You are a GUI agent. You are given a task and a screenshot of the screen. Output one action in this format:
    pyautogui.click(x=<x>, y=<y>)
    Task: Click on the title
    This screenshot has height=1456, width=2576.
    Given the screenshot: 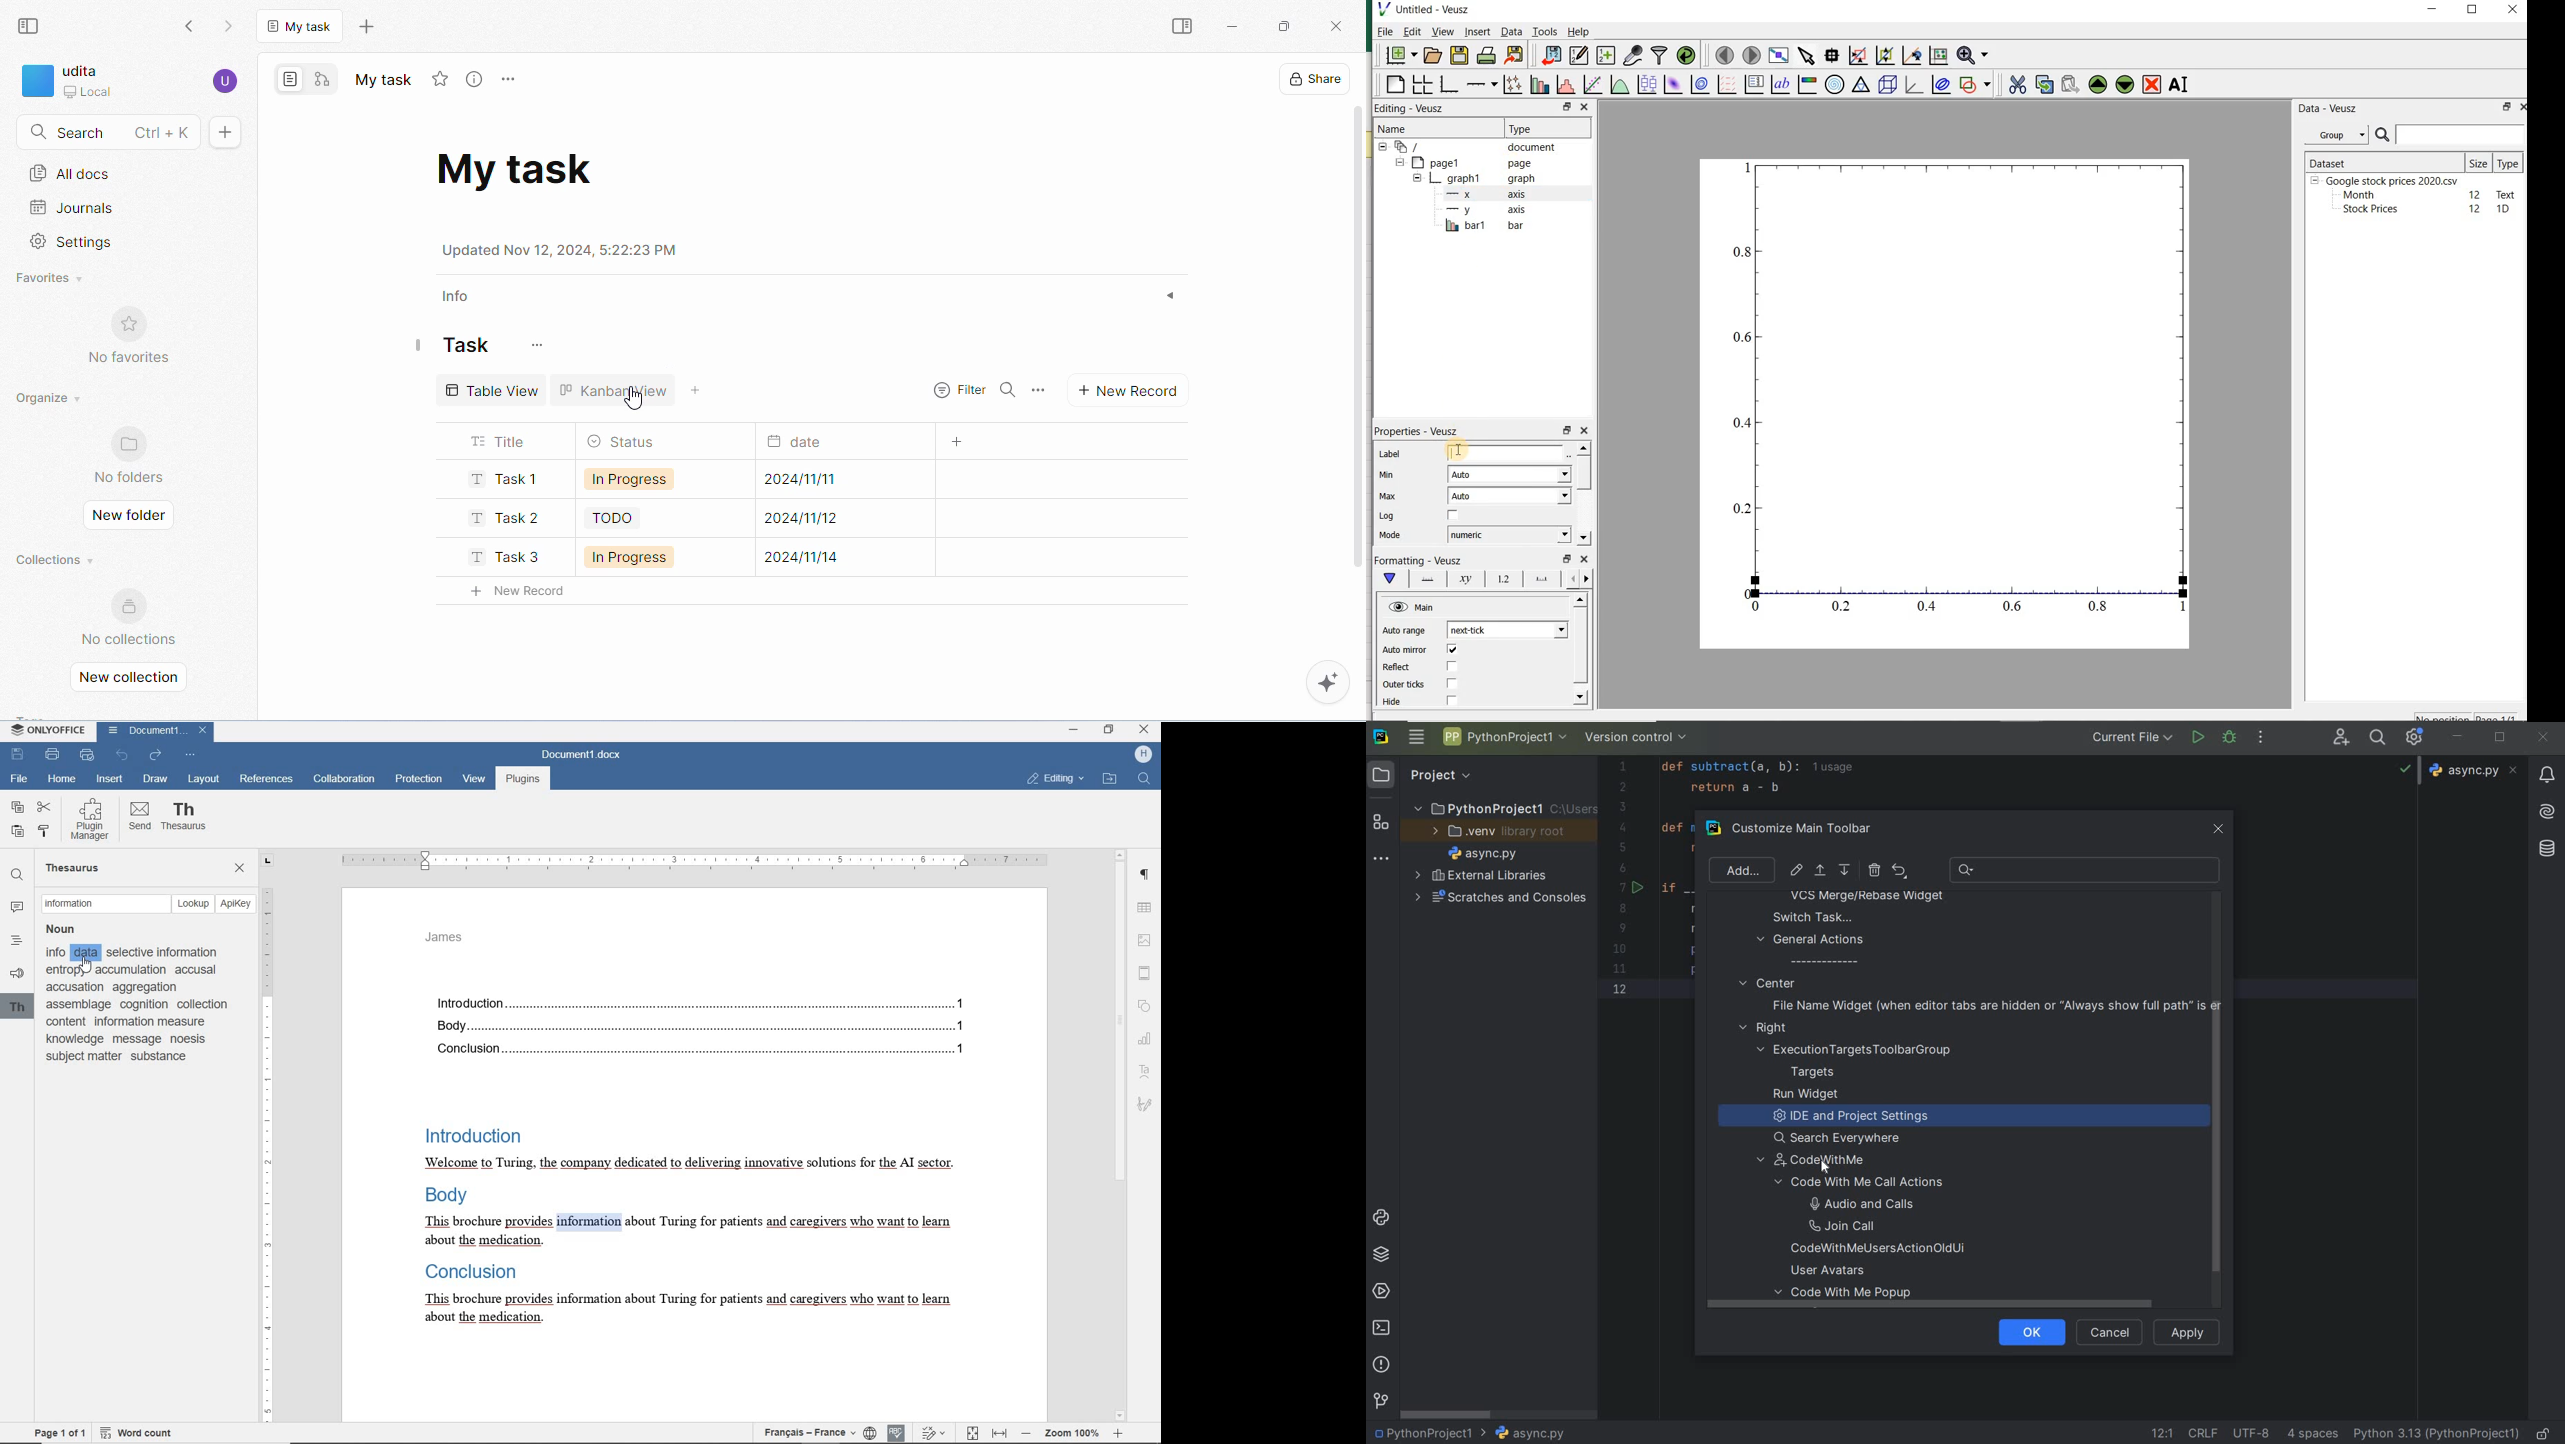 What is the action you would take?
    pyautogui.click(x=501, y=442)
    